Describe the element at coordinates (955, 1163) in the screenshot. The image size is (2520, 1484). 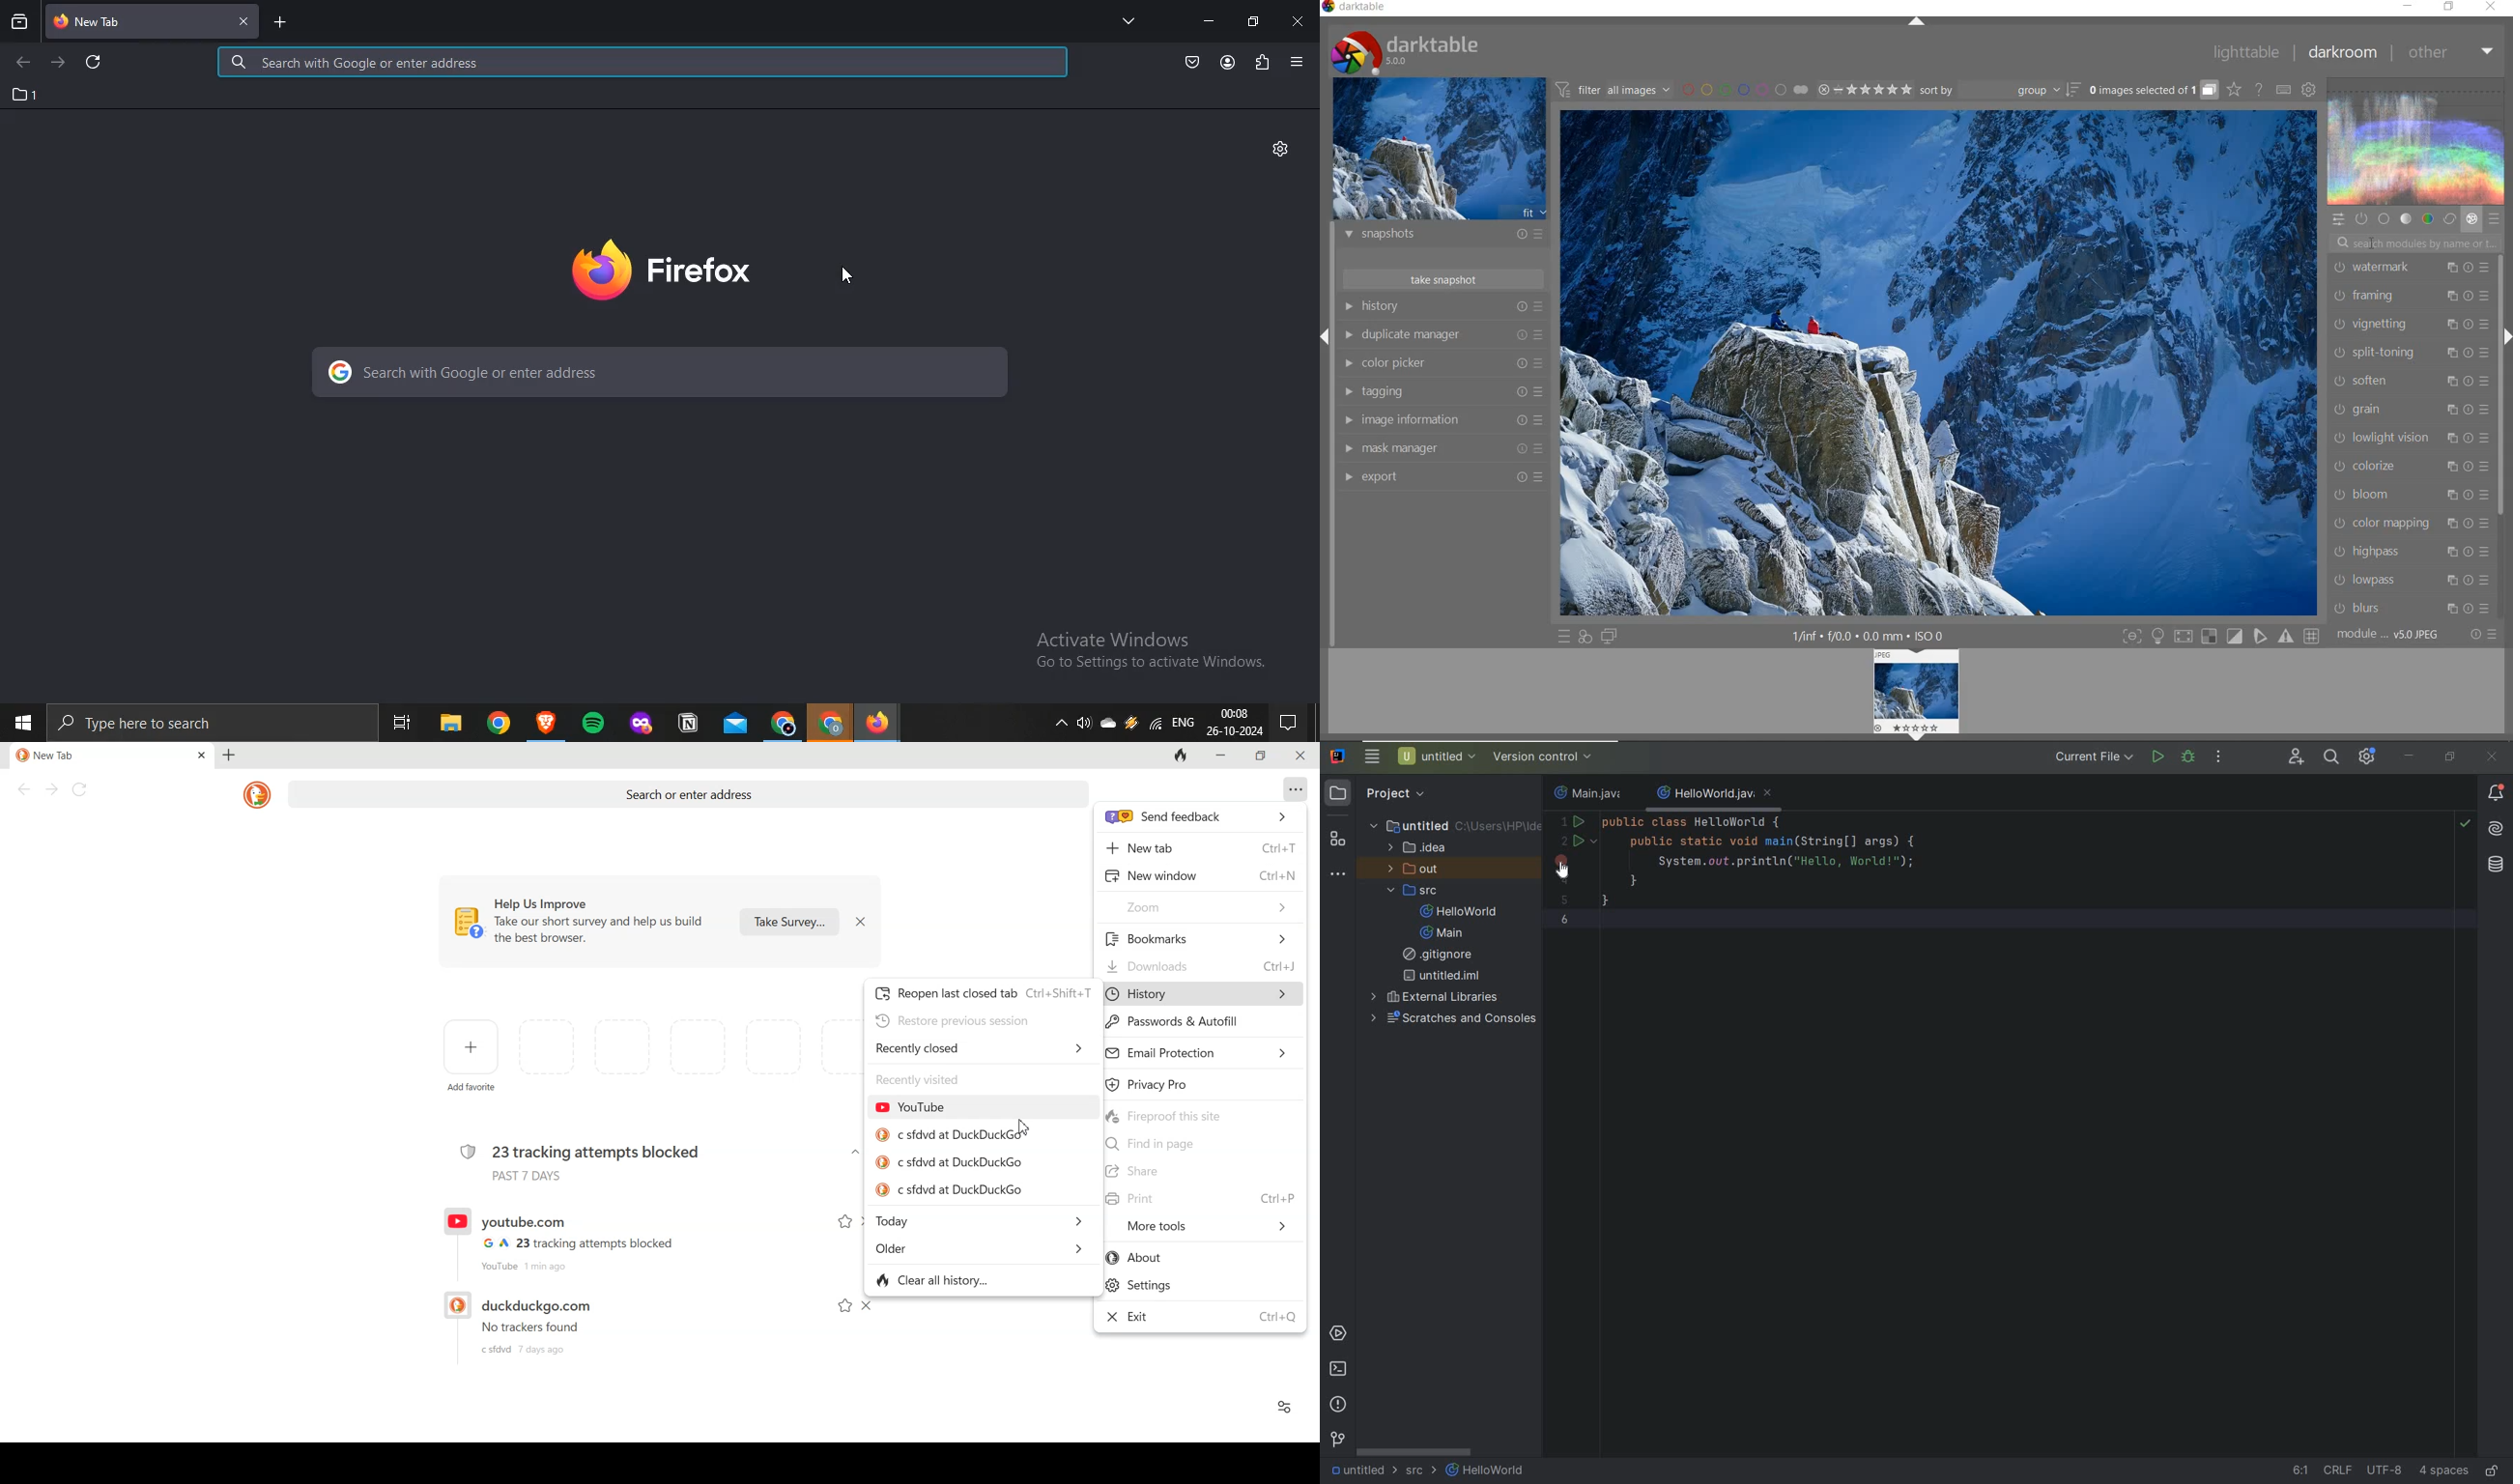
I see `c sfdvd at DuckDuckGo` at that location.